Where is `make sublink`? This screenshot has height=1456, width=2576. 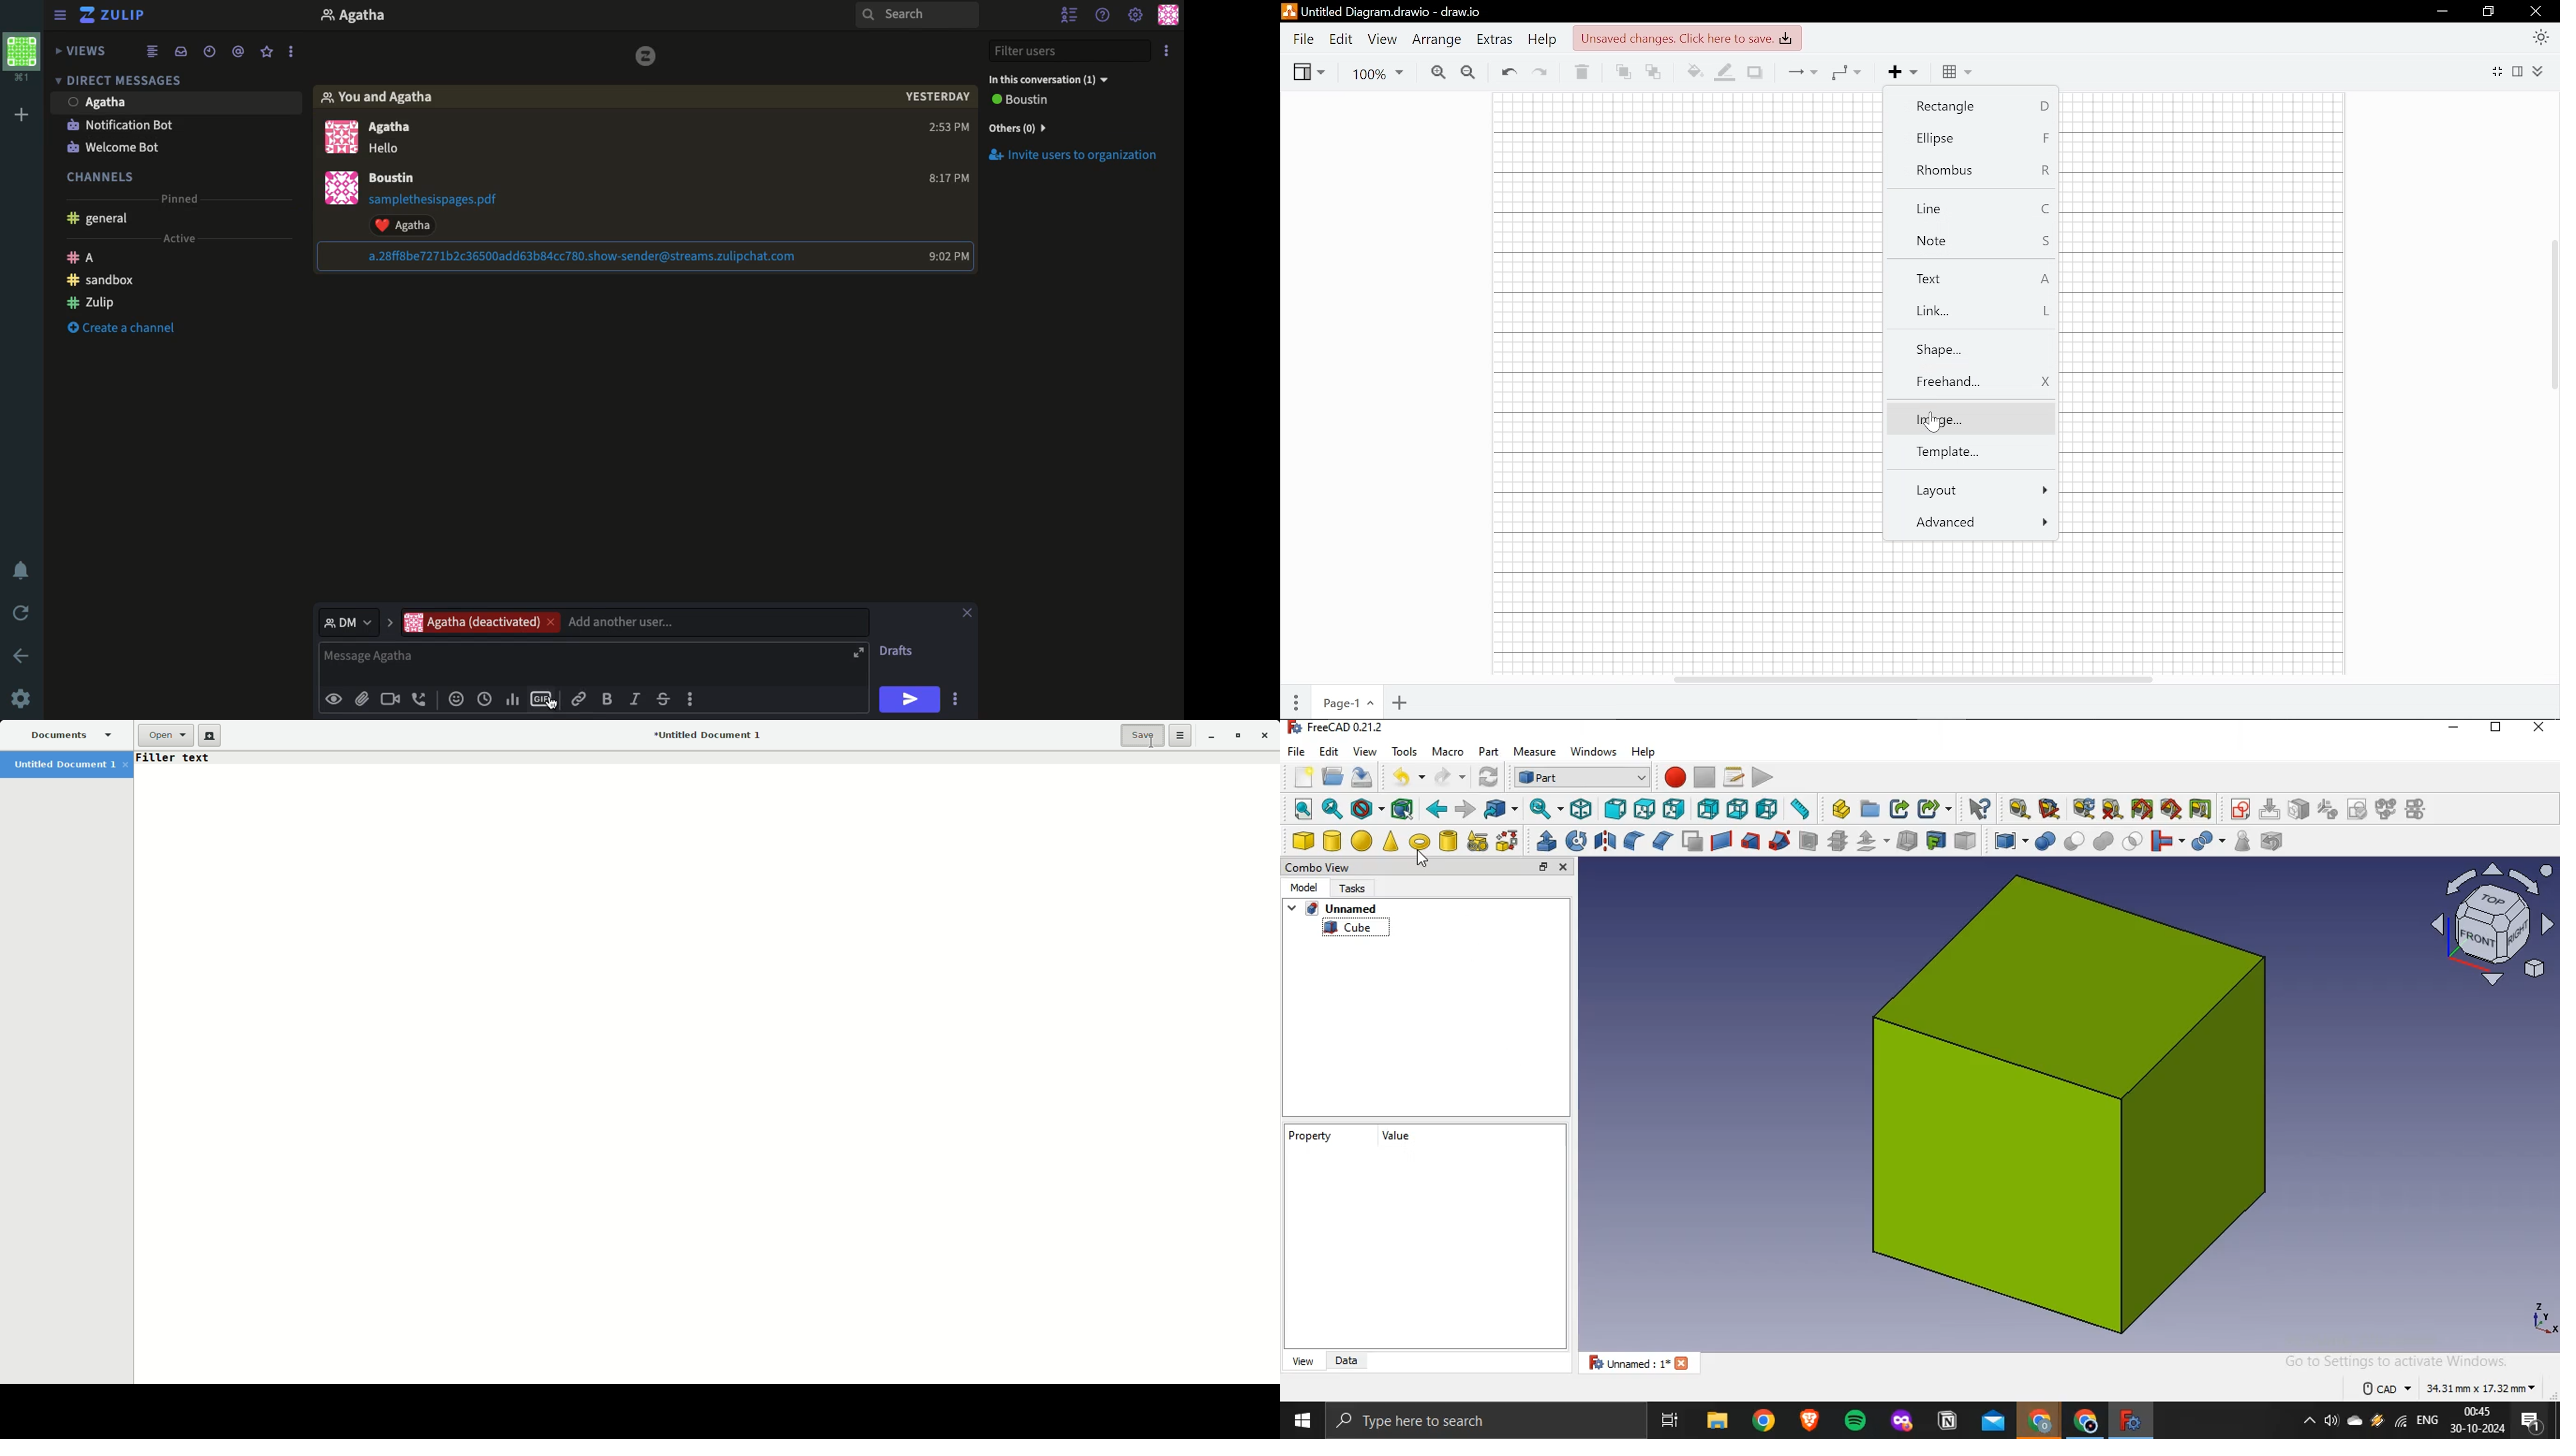
make sublink is located at coordinates (1933, 807).